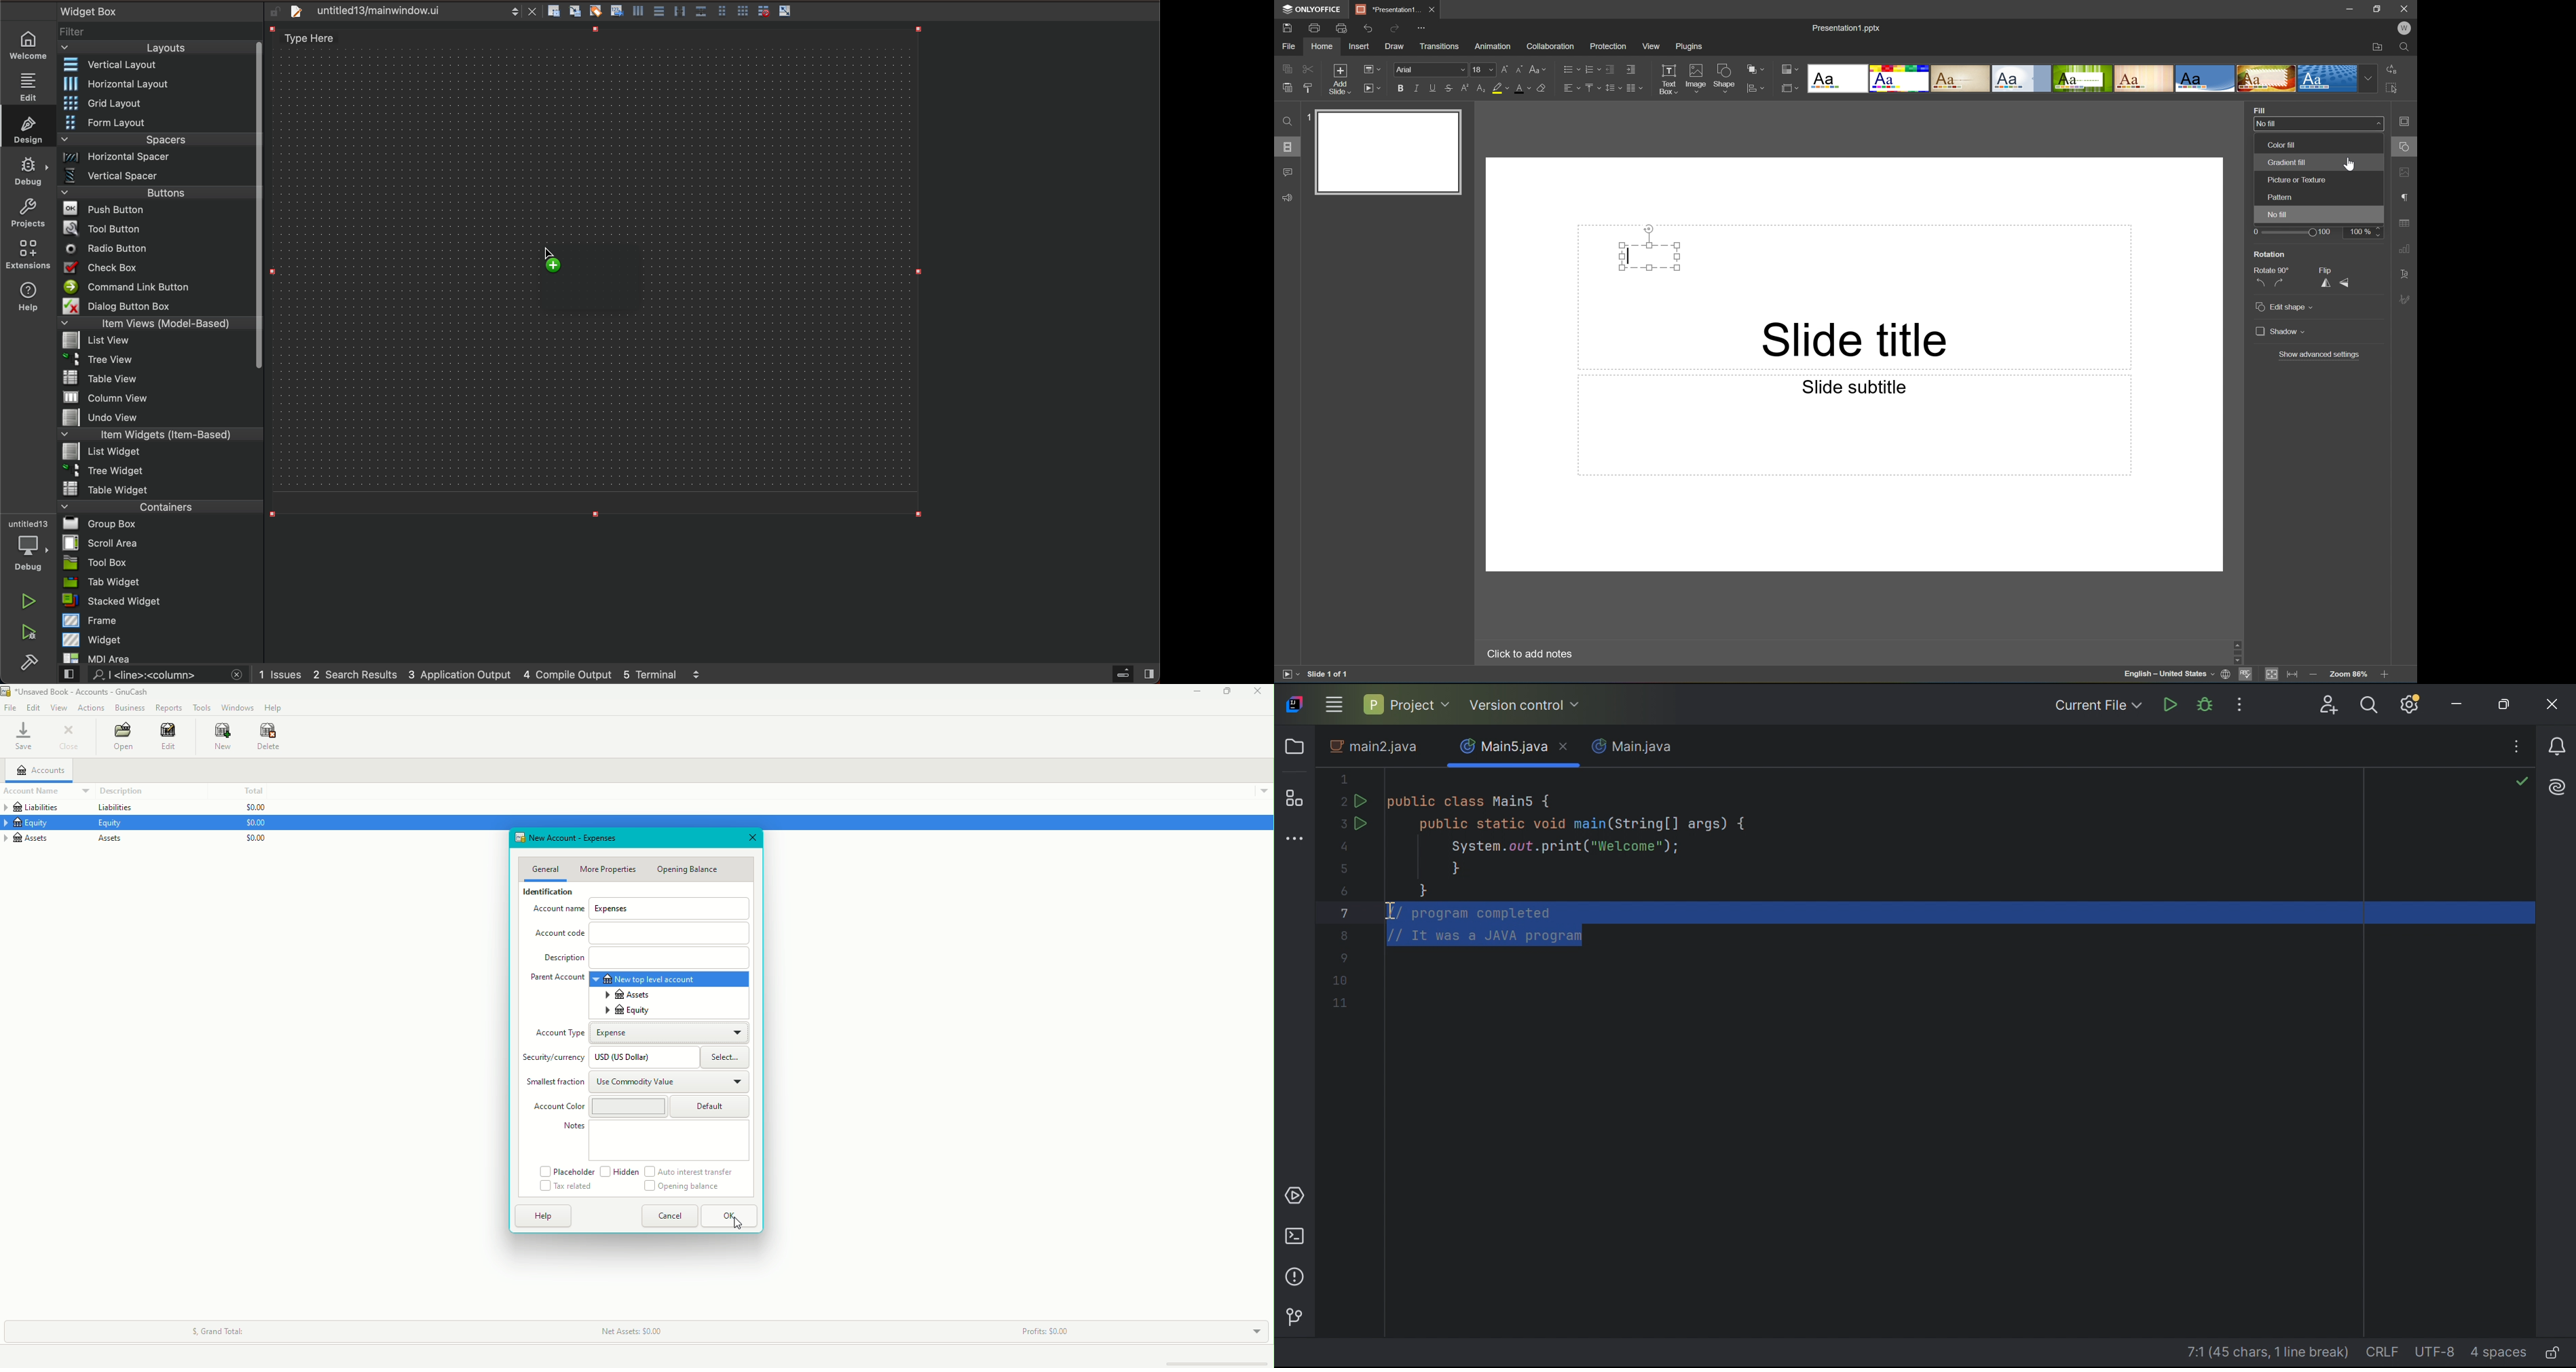 The width and height of the screenshot is (2576, 1372). Describe the element at coordinates (112, 839) in the screenshot. I see `Assets` at that location.